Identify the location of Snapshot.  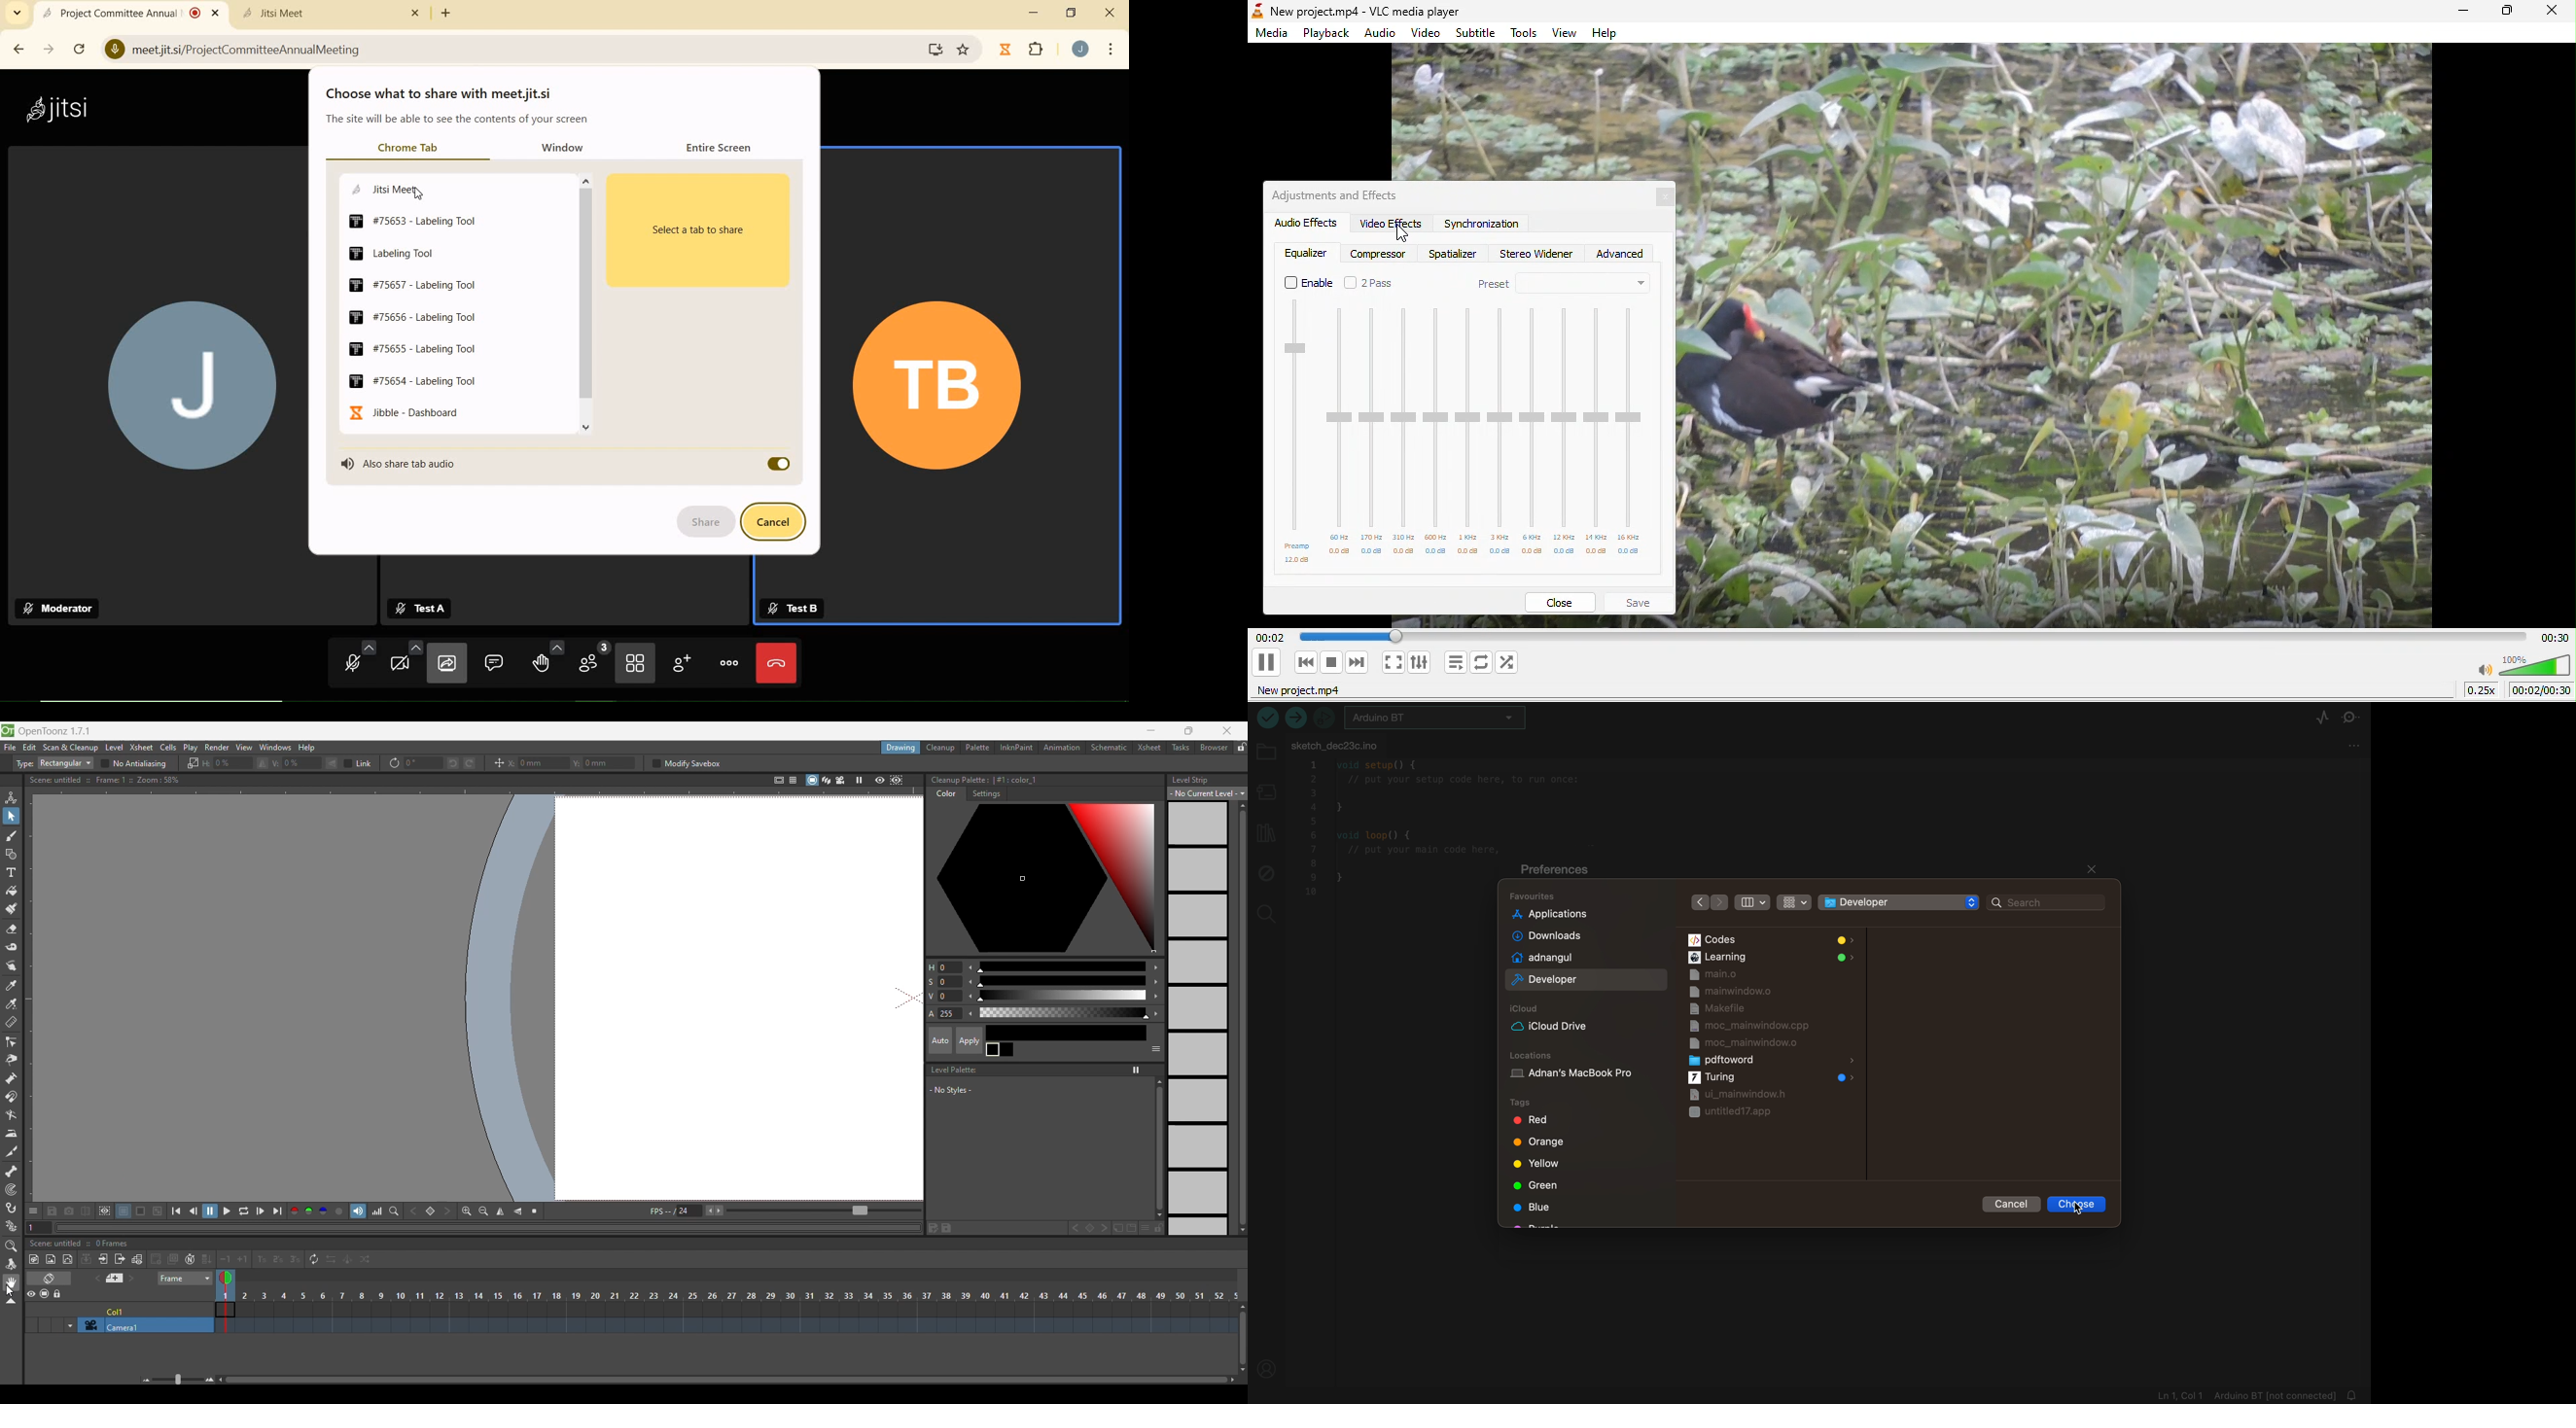
(69, 1211).